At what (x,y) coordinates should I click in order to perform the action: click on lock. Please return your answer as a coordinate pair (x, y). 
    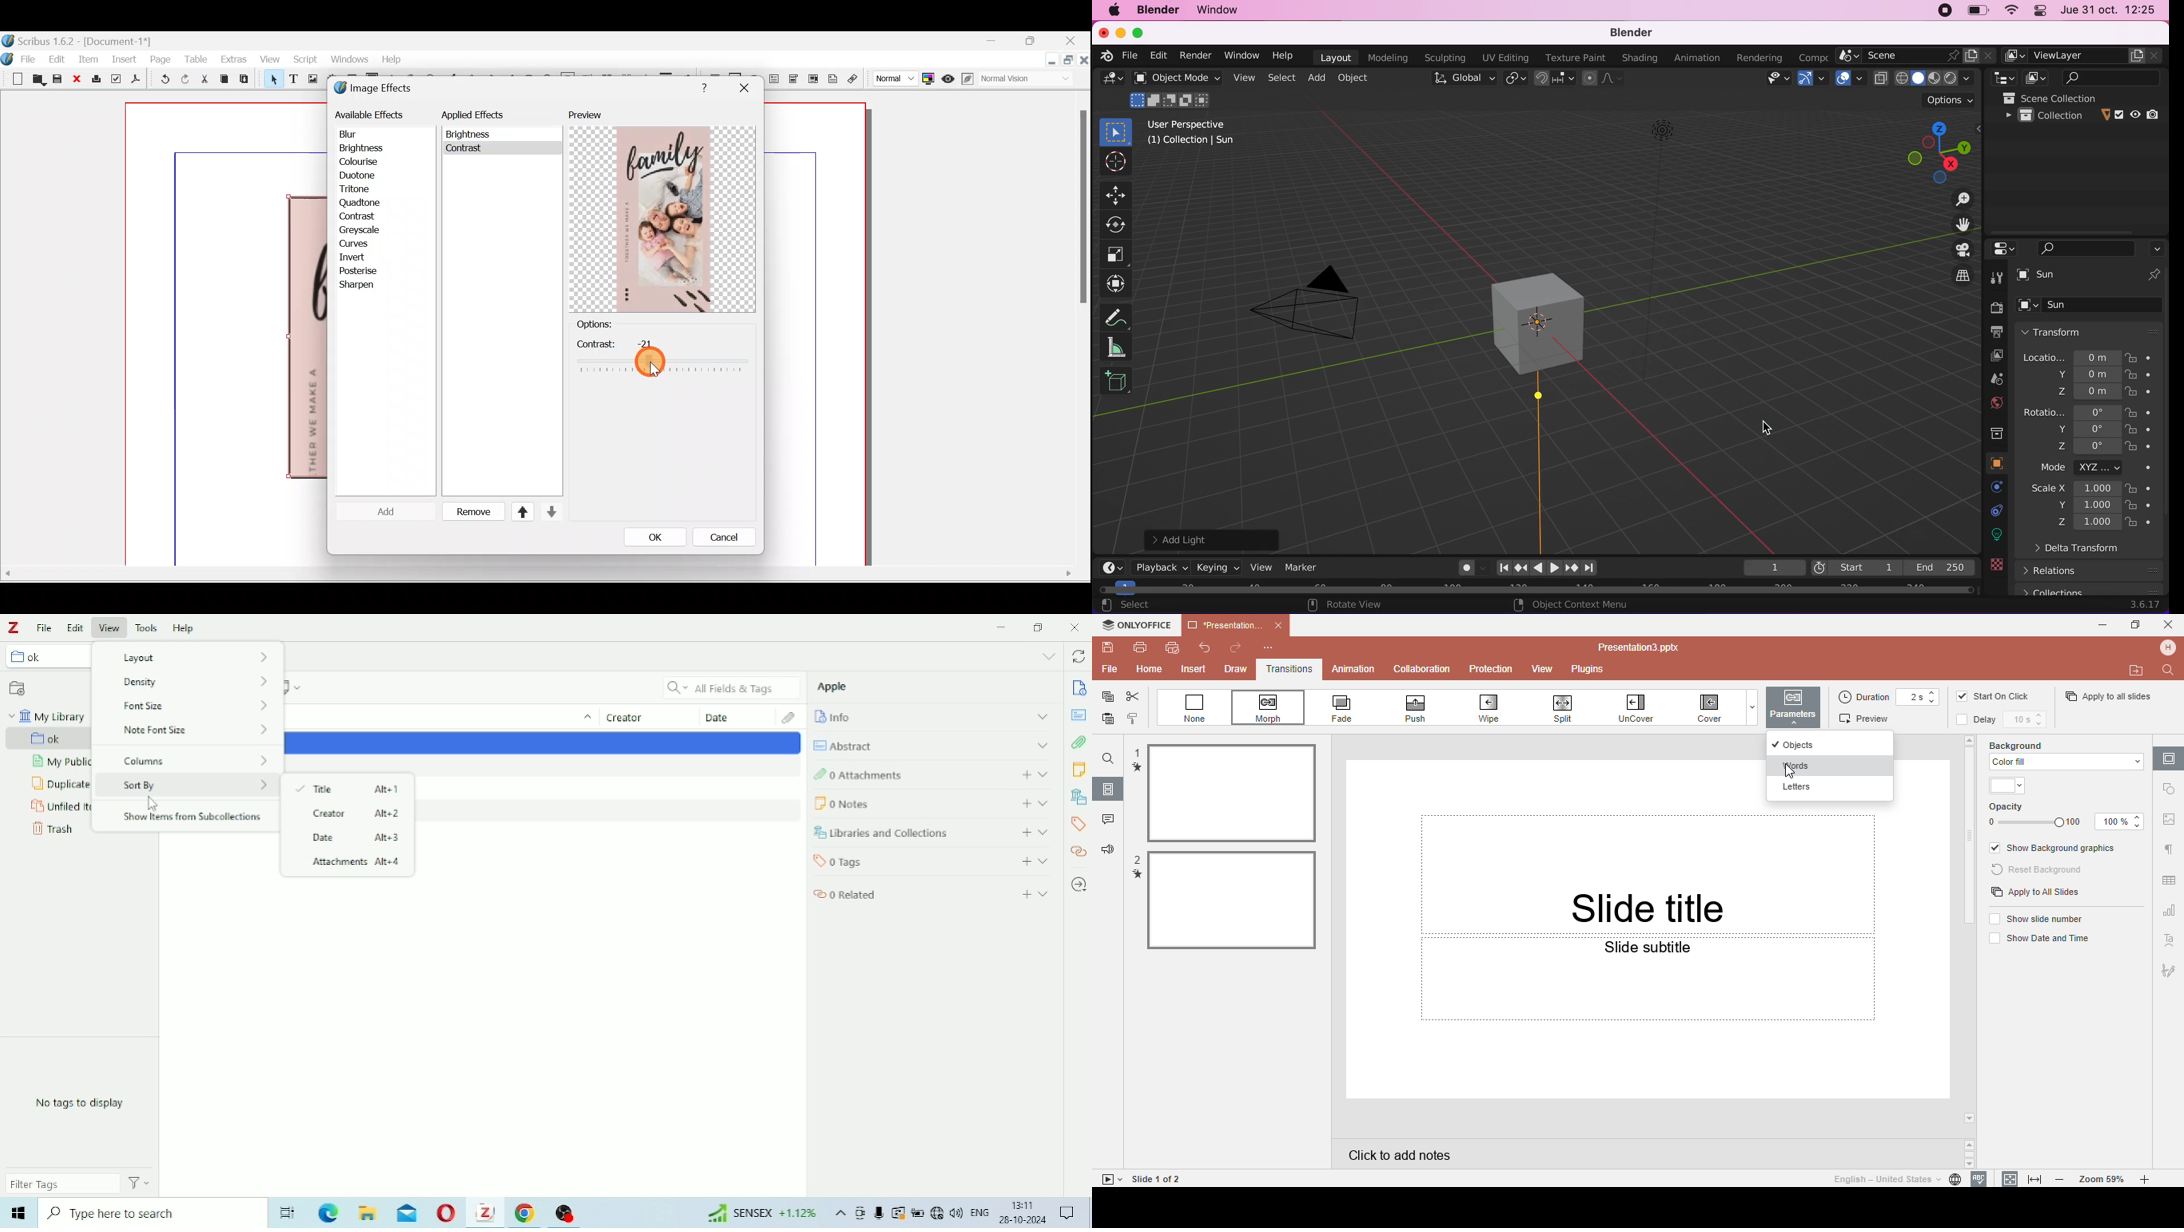
    Looking at the image, I should click on (2147, 392).